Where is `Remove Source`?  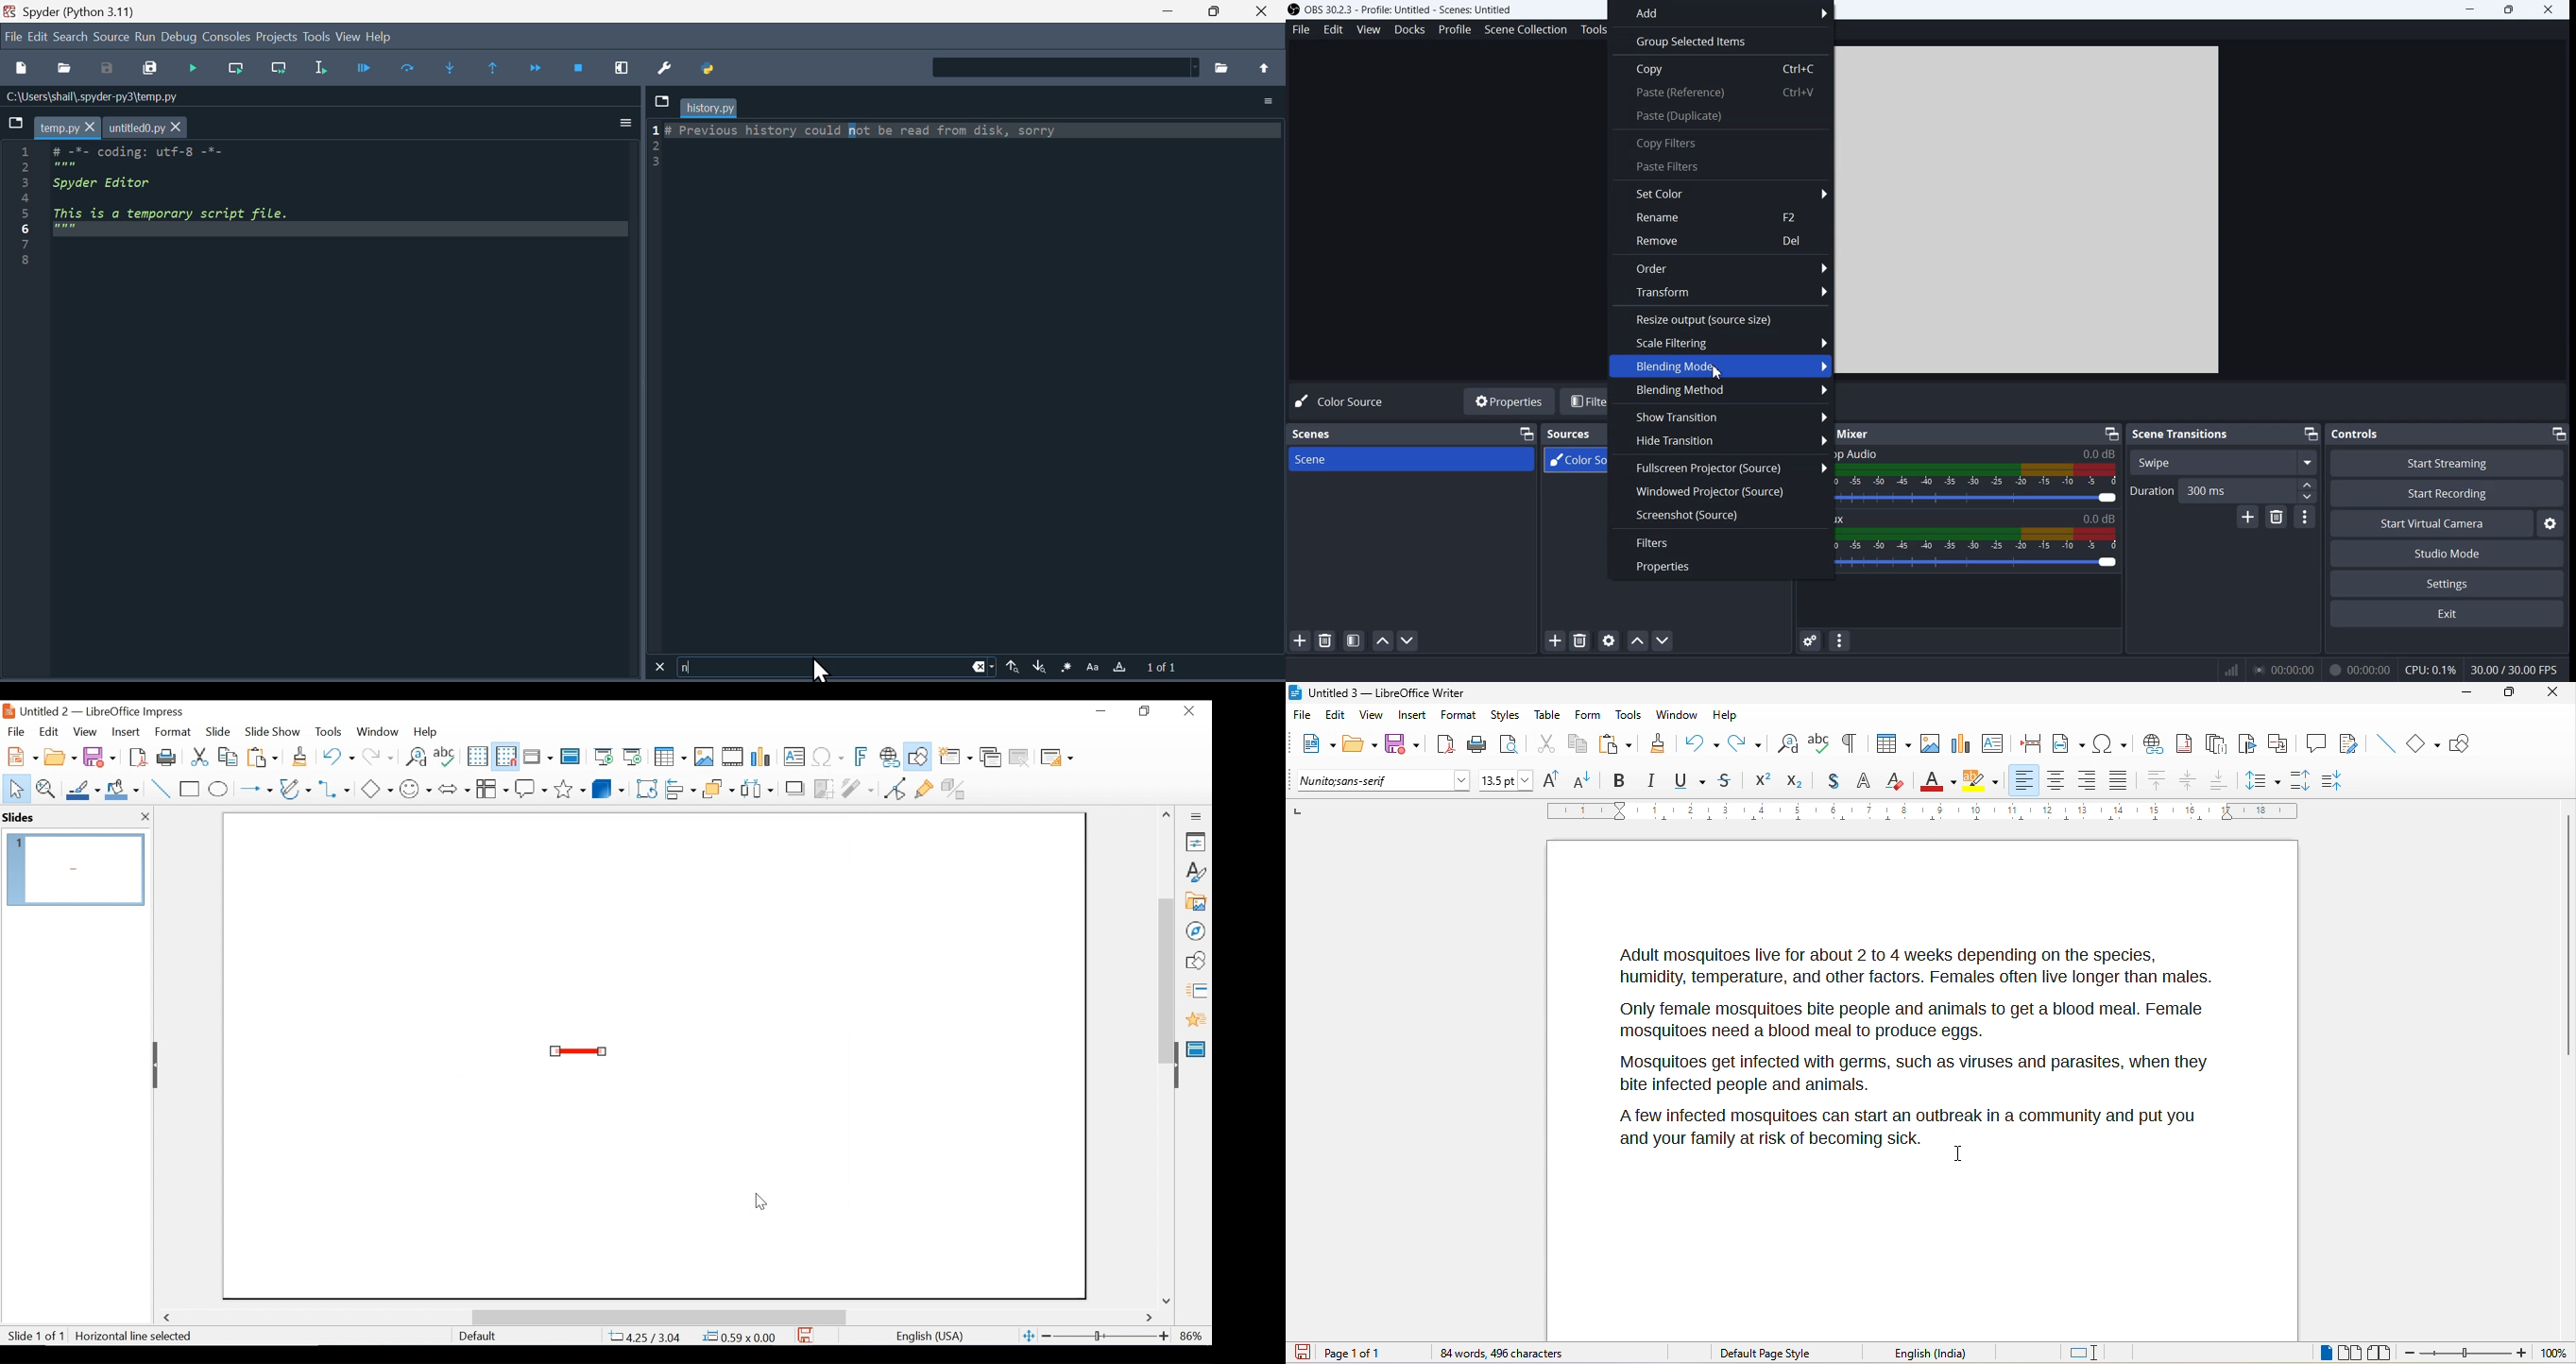 Remove Source is located at coordinates (1580, 641).